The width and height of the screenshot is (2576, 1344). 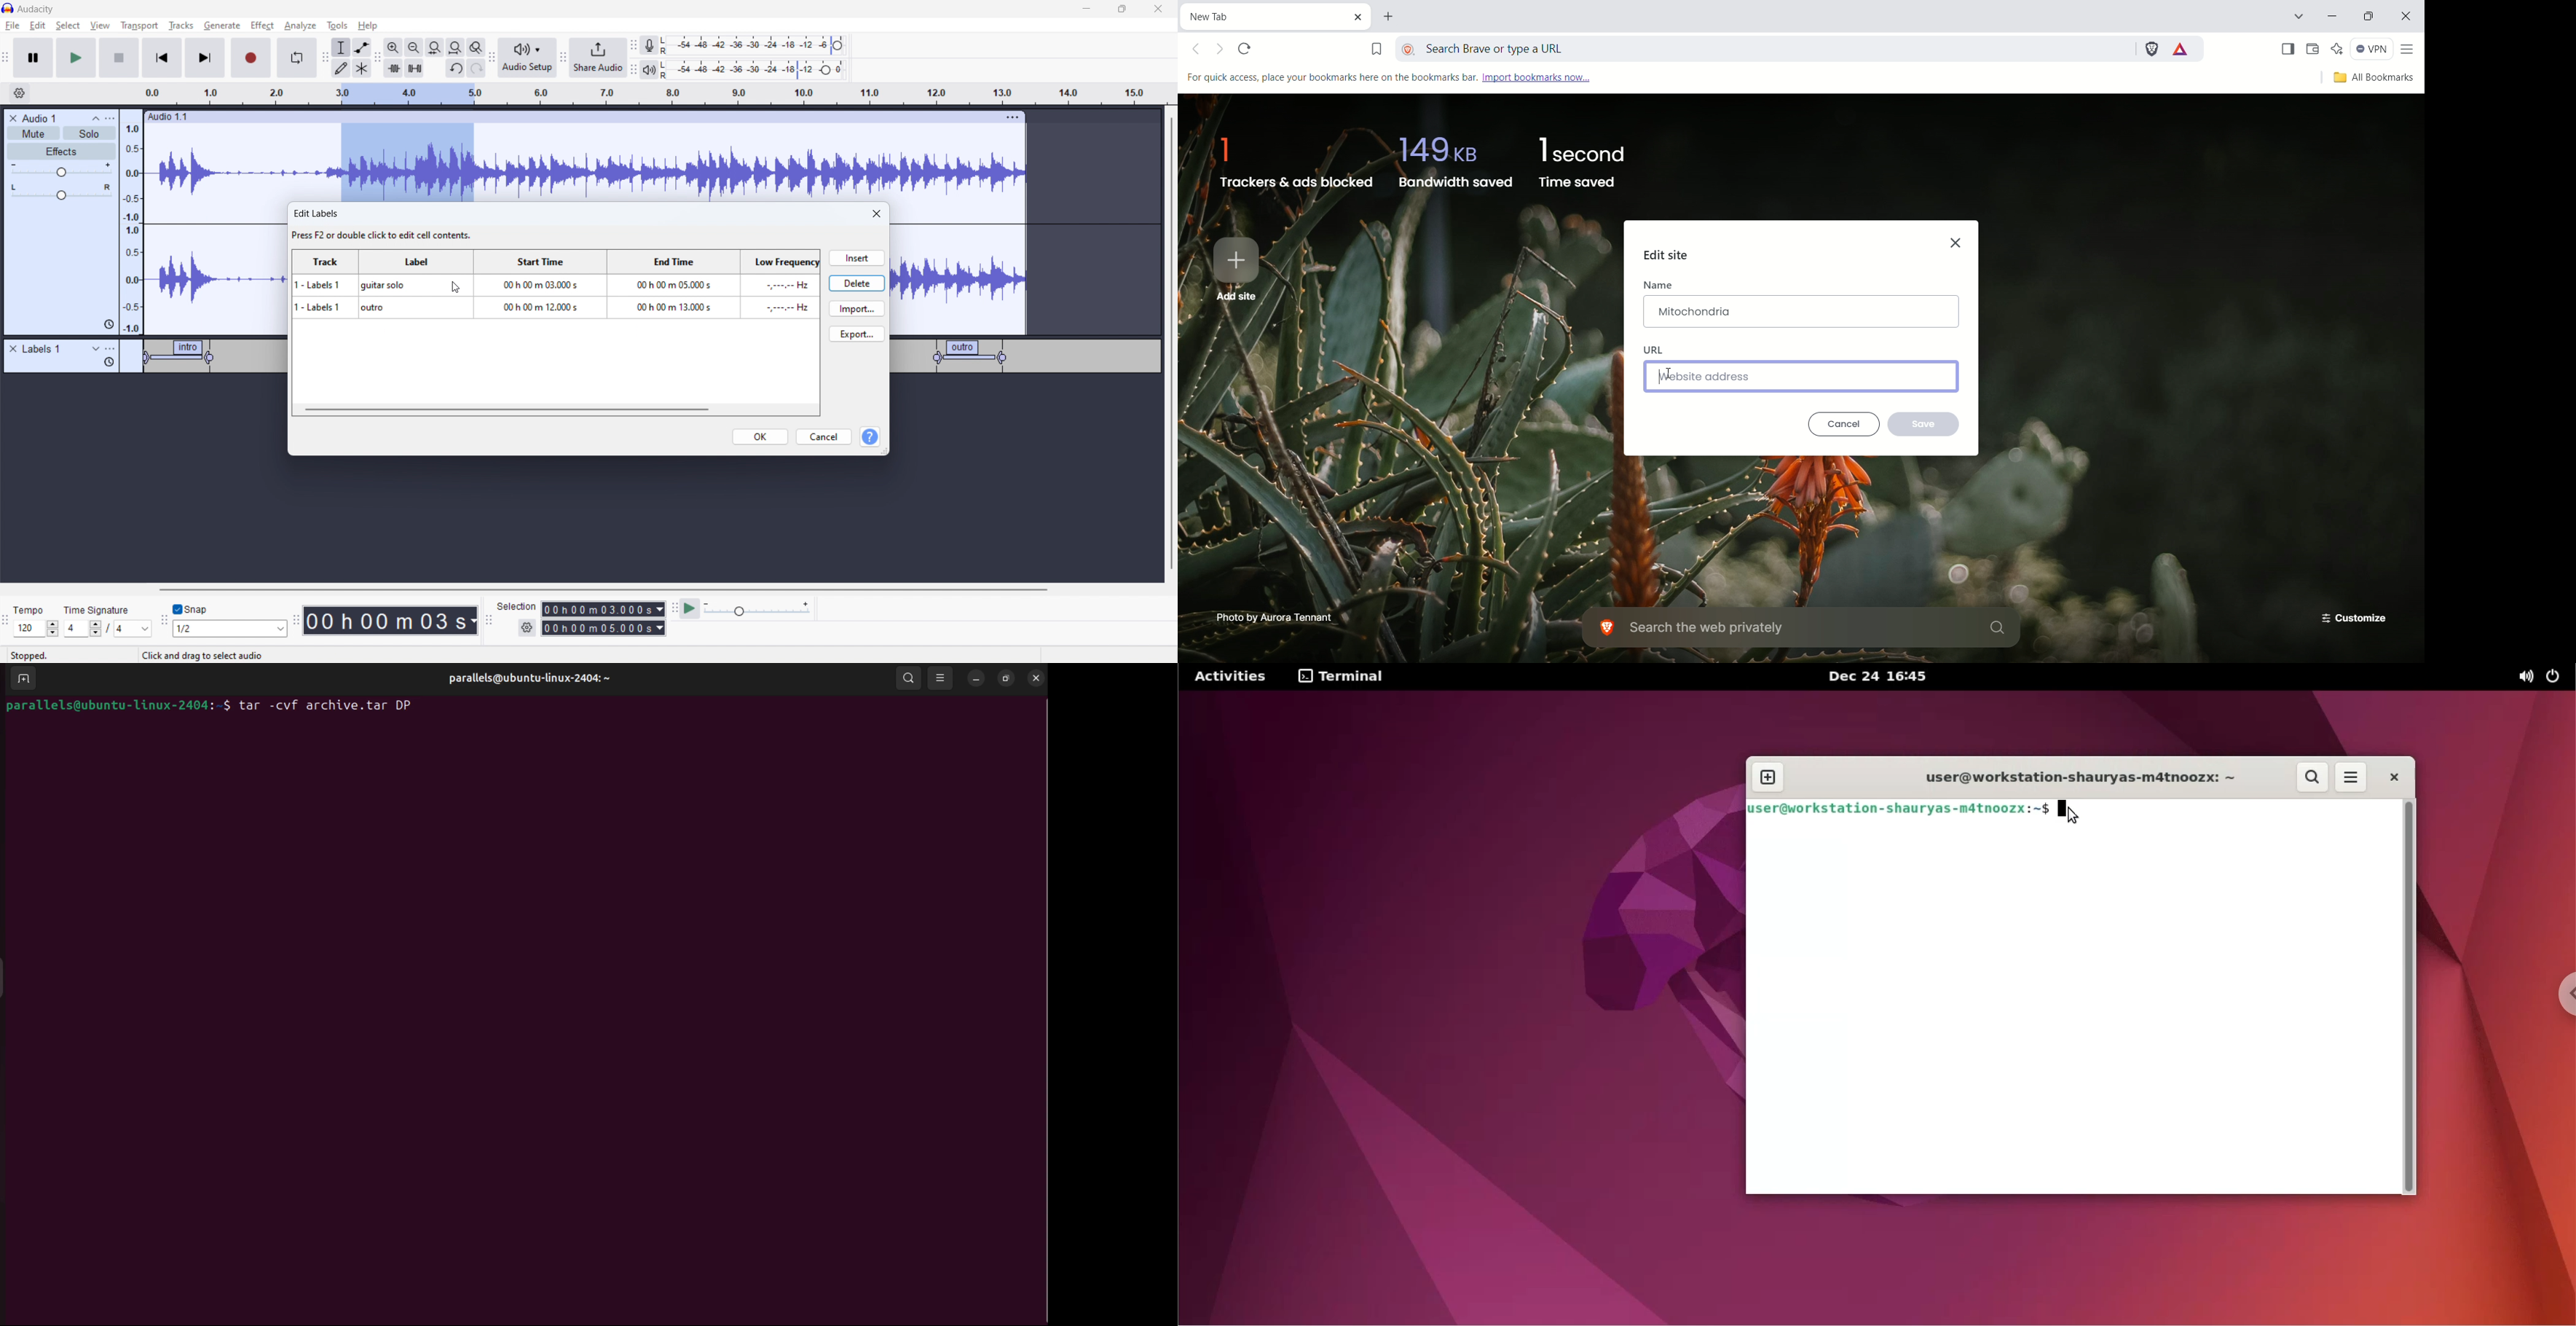 What do you see at coordinates (38, 629) in the screenshot?
I see `set tempo` at bounding box center [38, 629].